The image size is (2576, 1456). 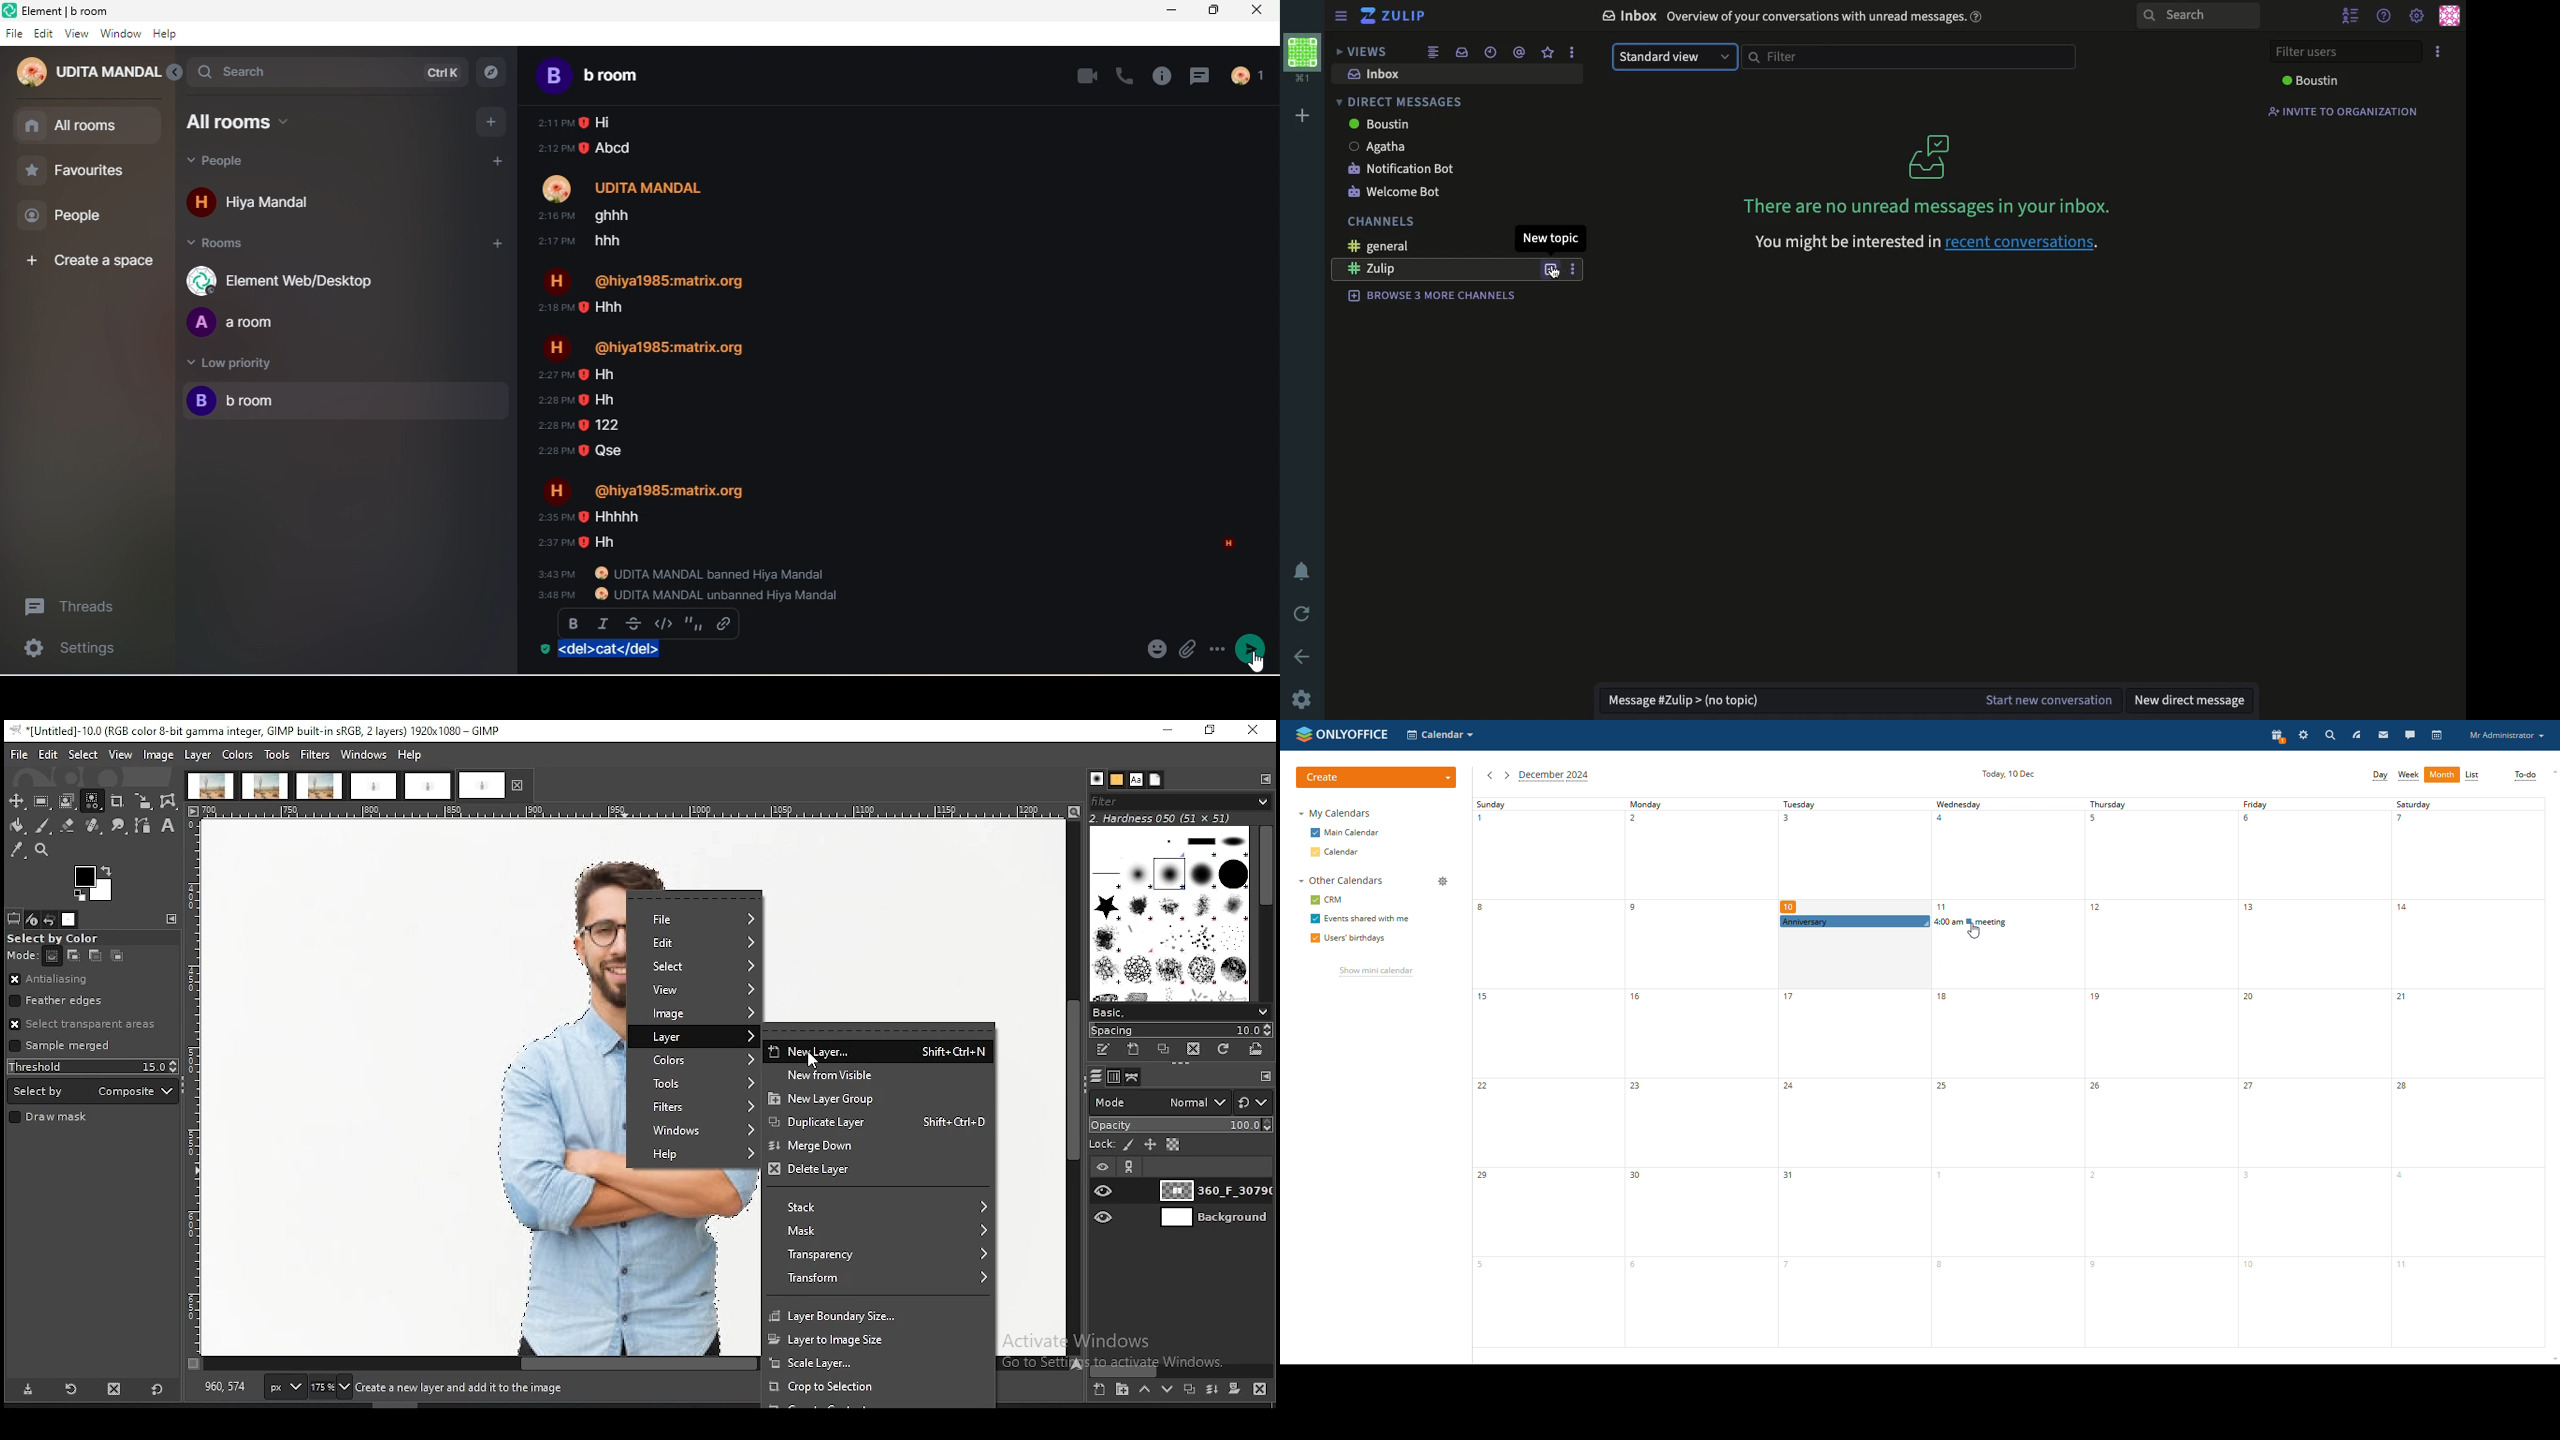 I want to click on attachement, so click(x=1157, y=650).